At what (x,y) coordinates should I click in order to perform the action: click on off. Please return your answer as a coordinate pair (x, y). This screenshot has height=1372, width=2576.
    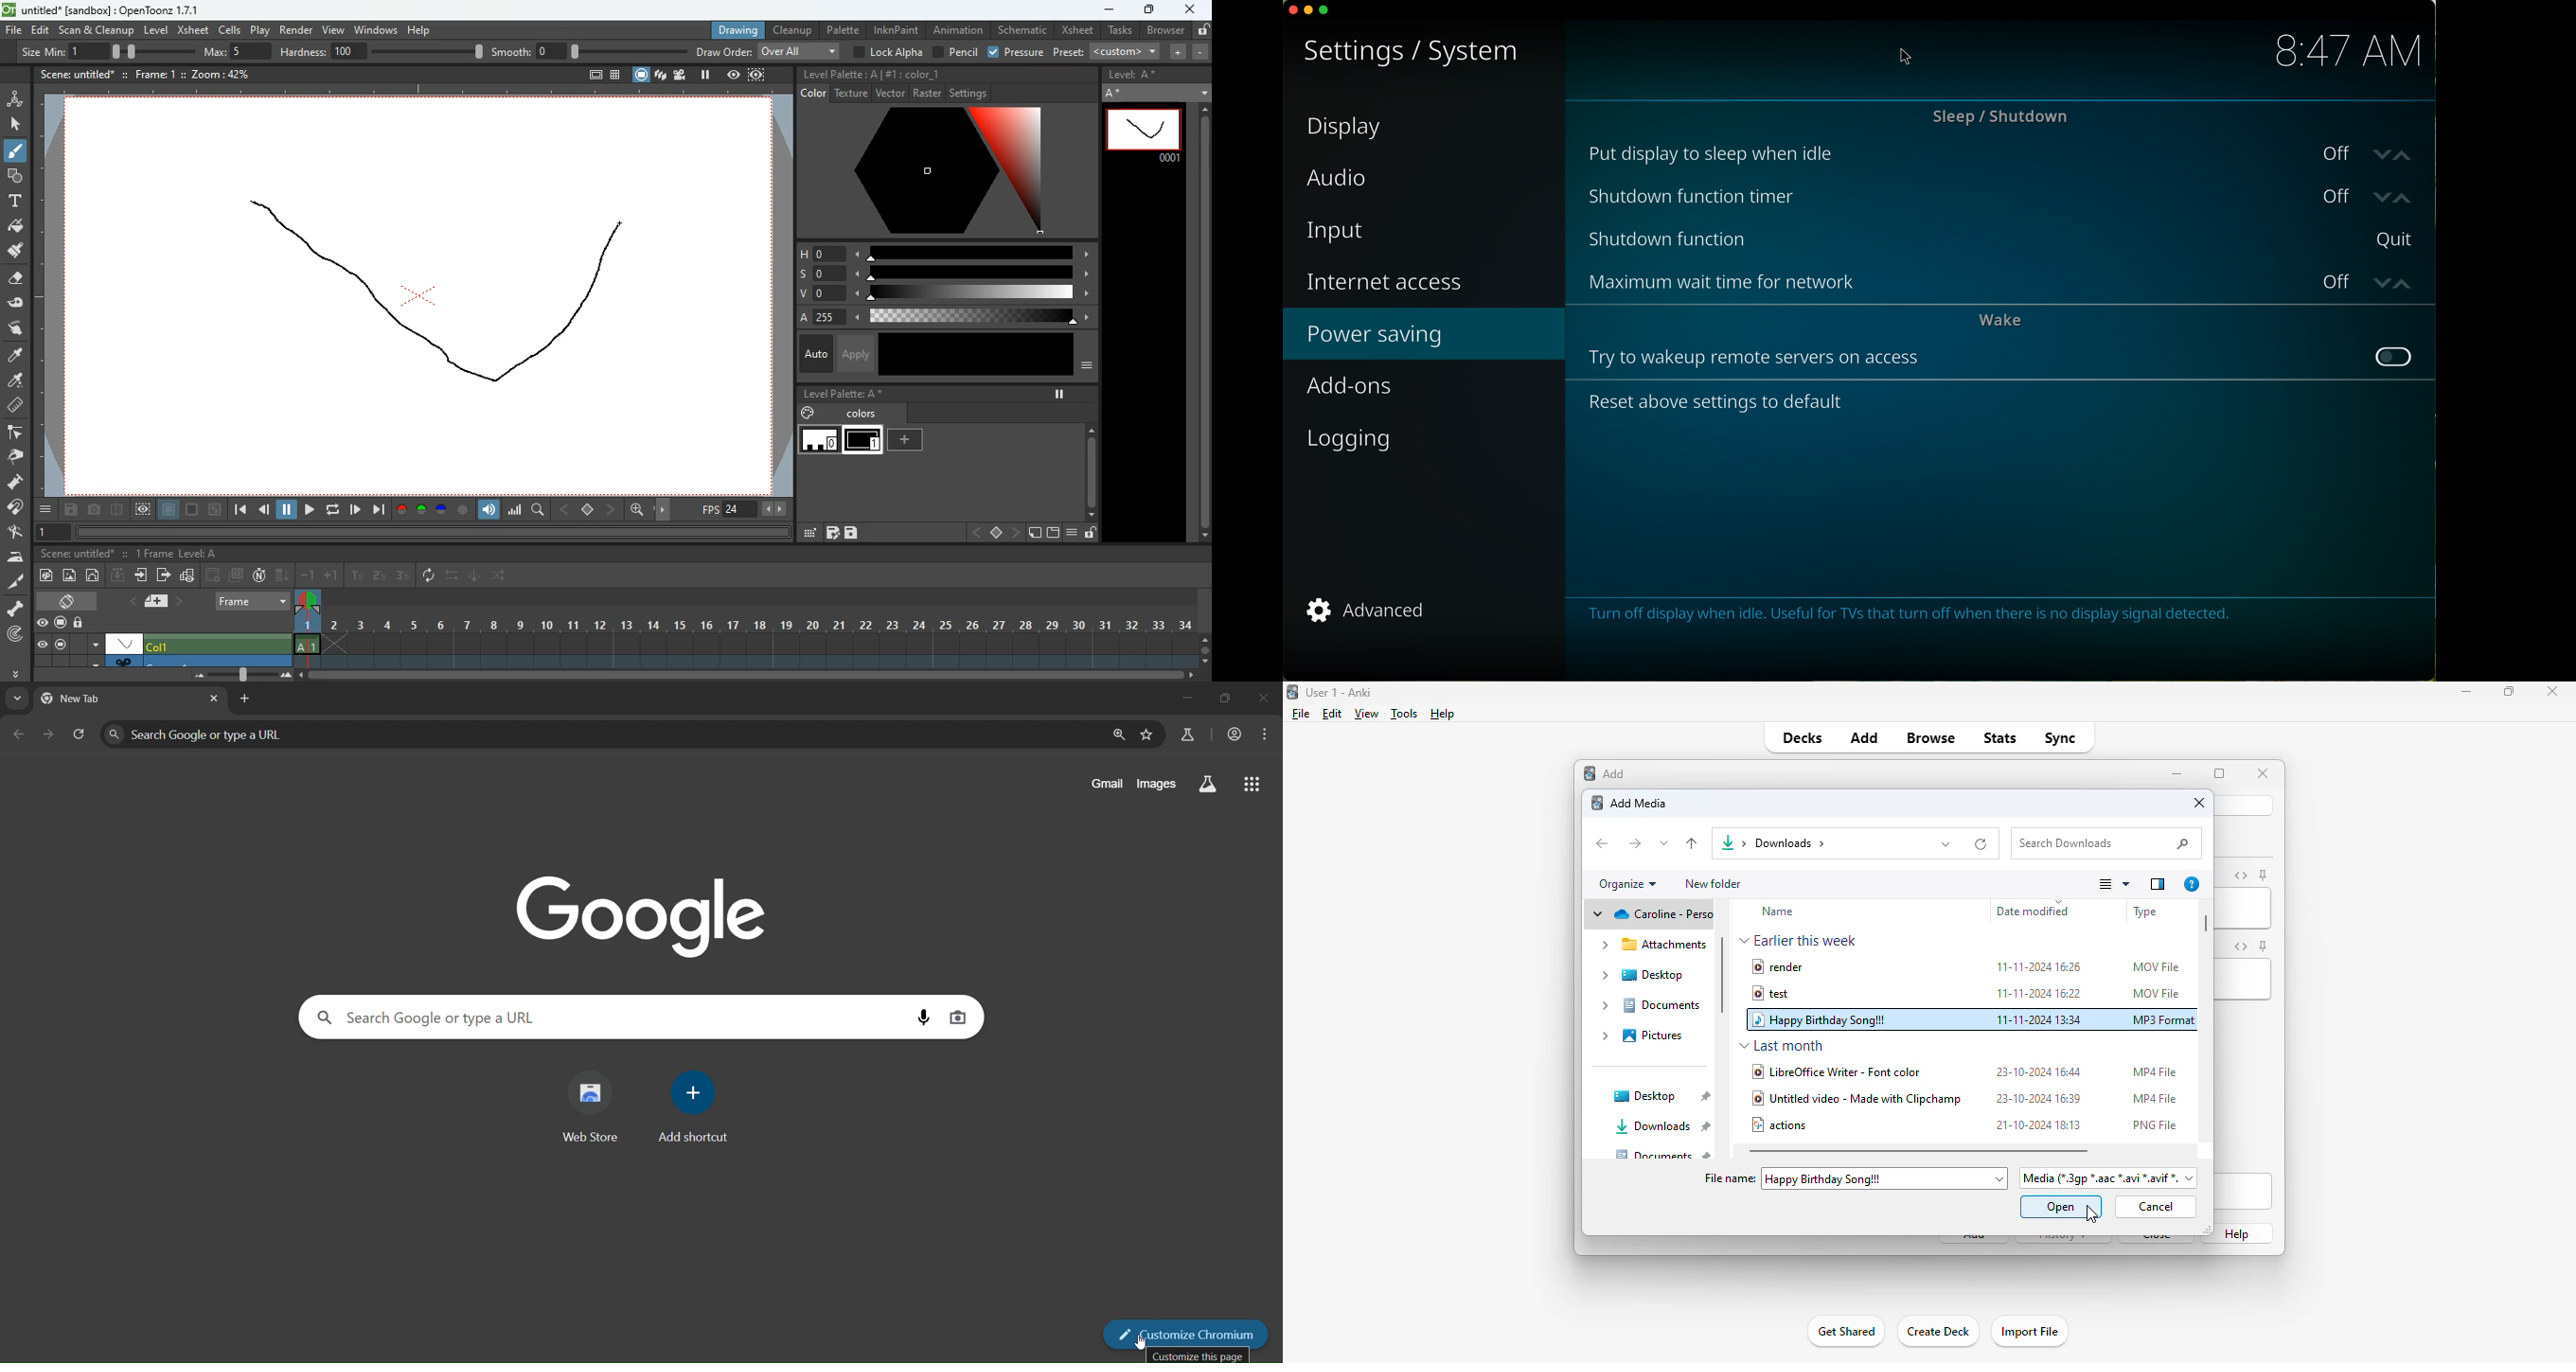
    Looking at the image, I should click on (2338, 153).